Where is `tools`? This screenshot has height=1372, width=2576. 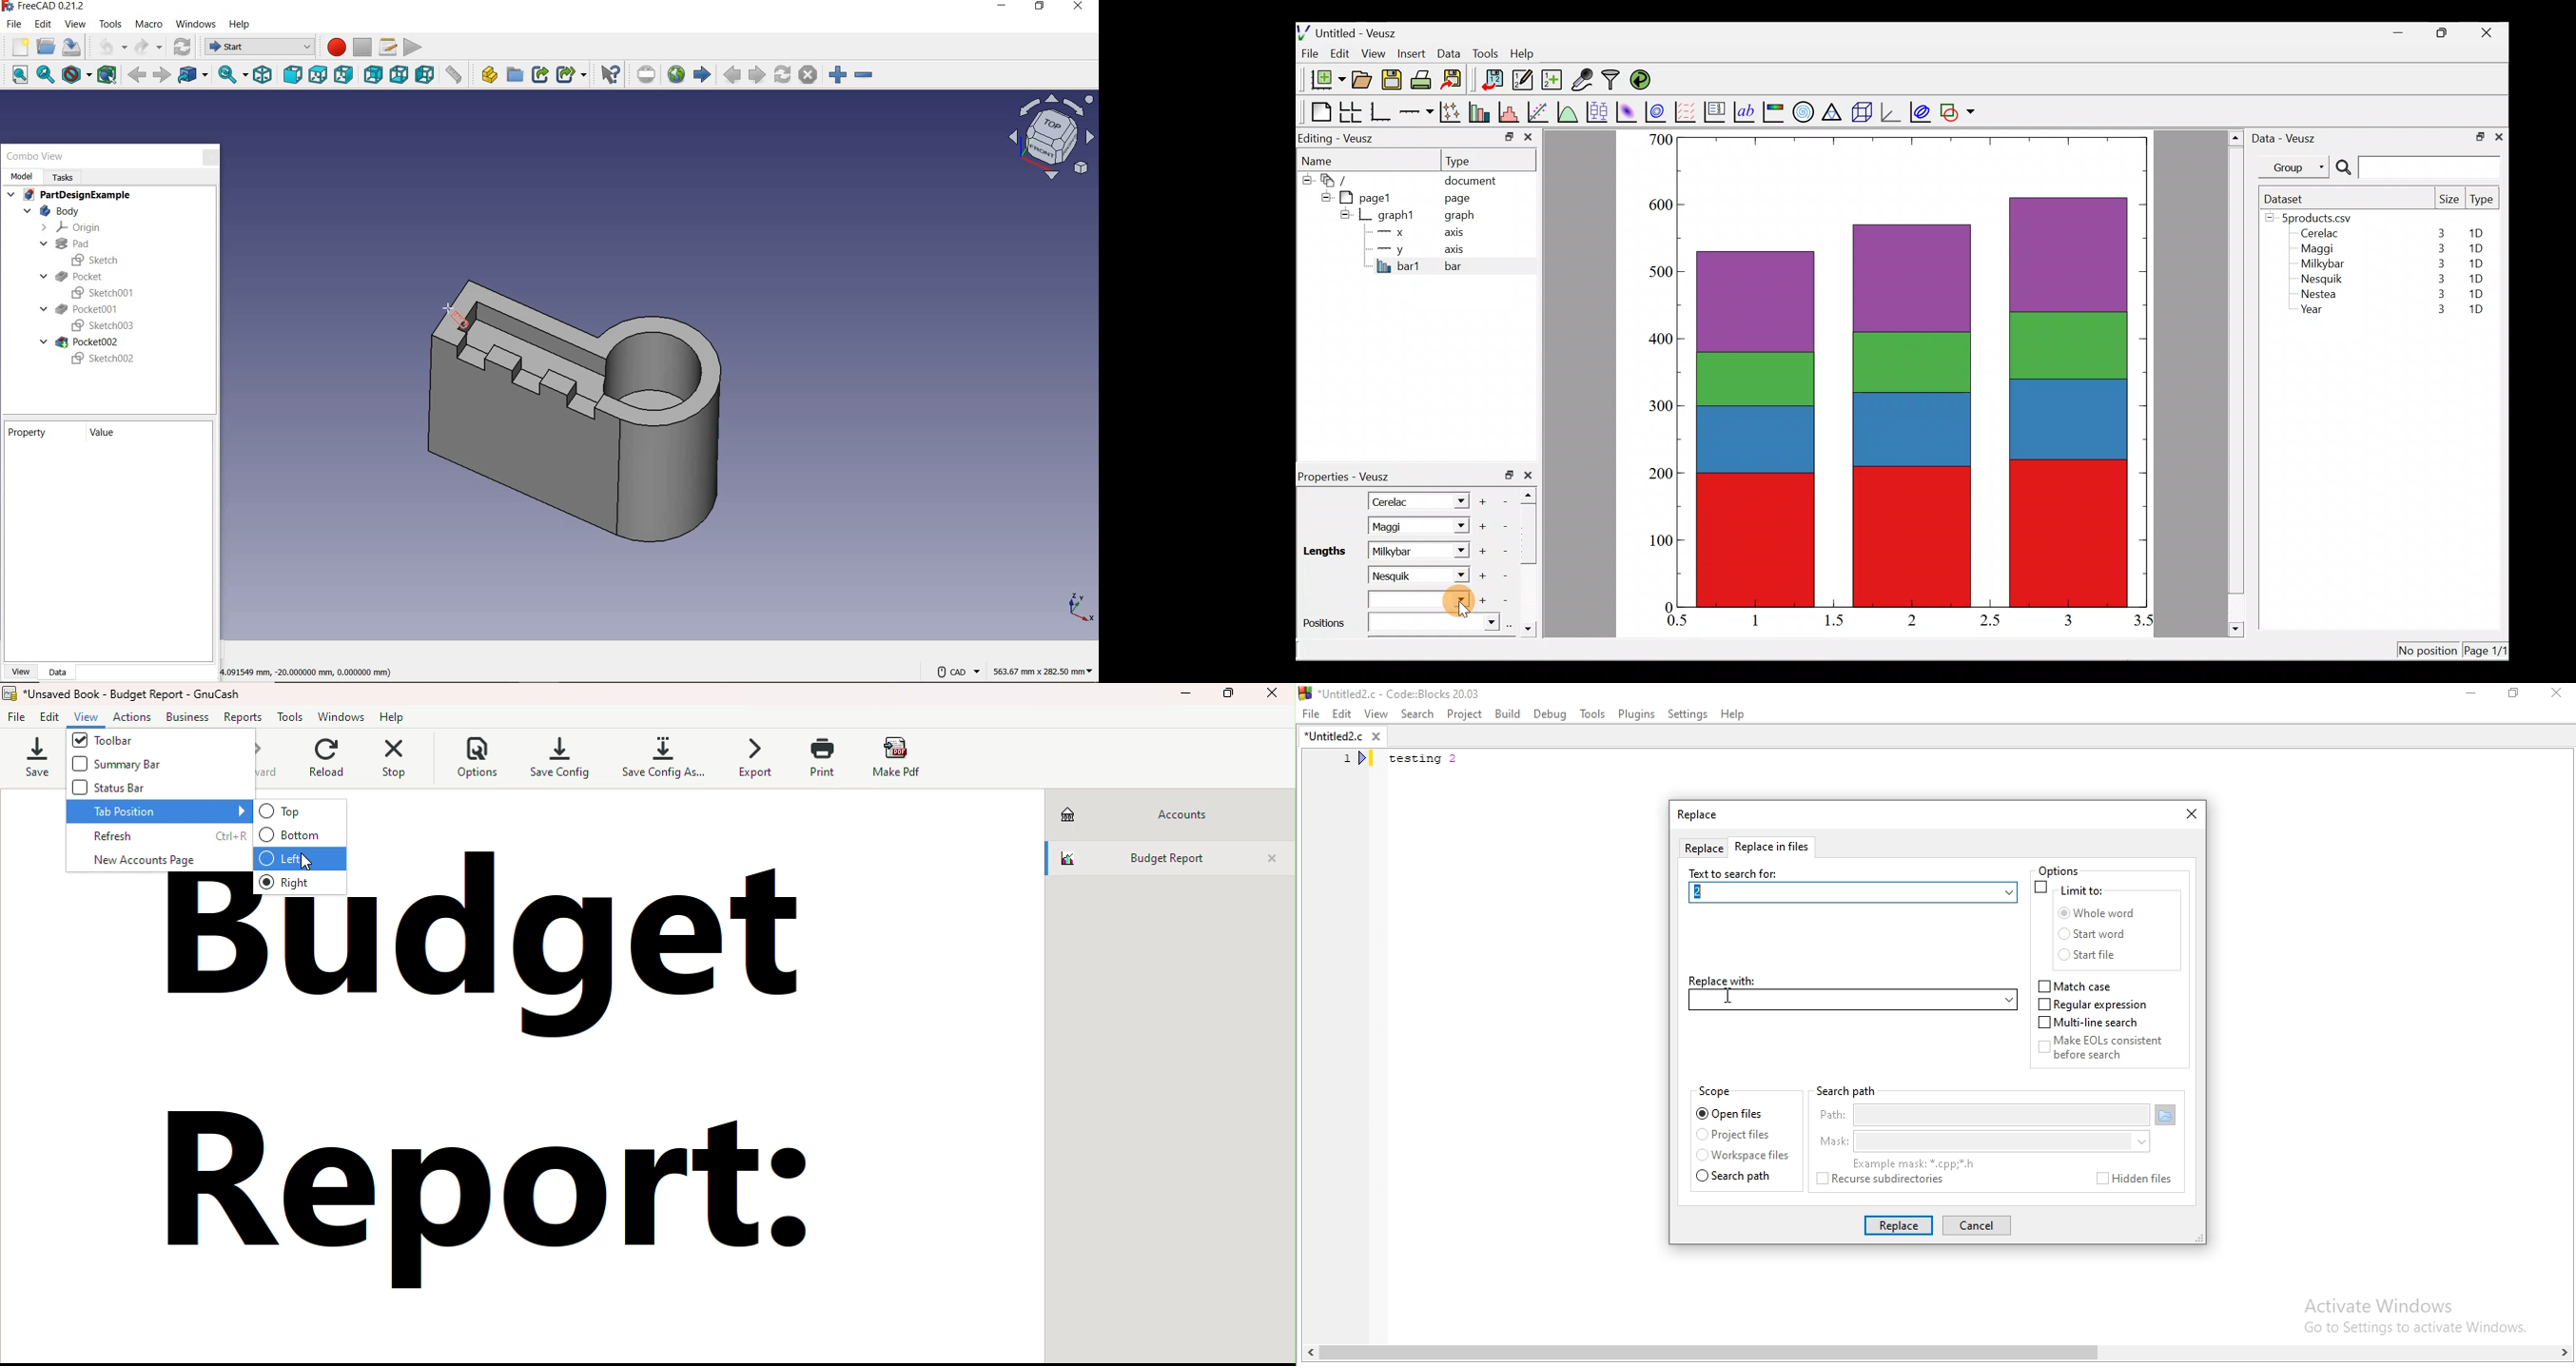 tools is located at coordinates (108, 24).